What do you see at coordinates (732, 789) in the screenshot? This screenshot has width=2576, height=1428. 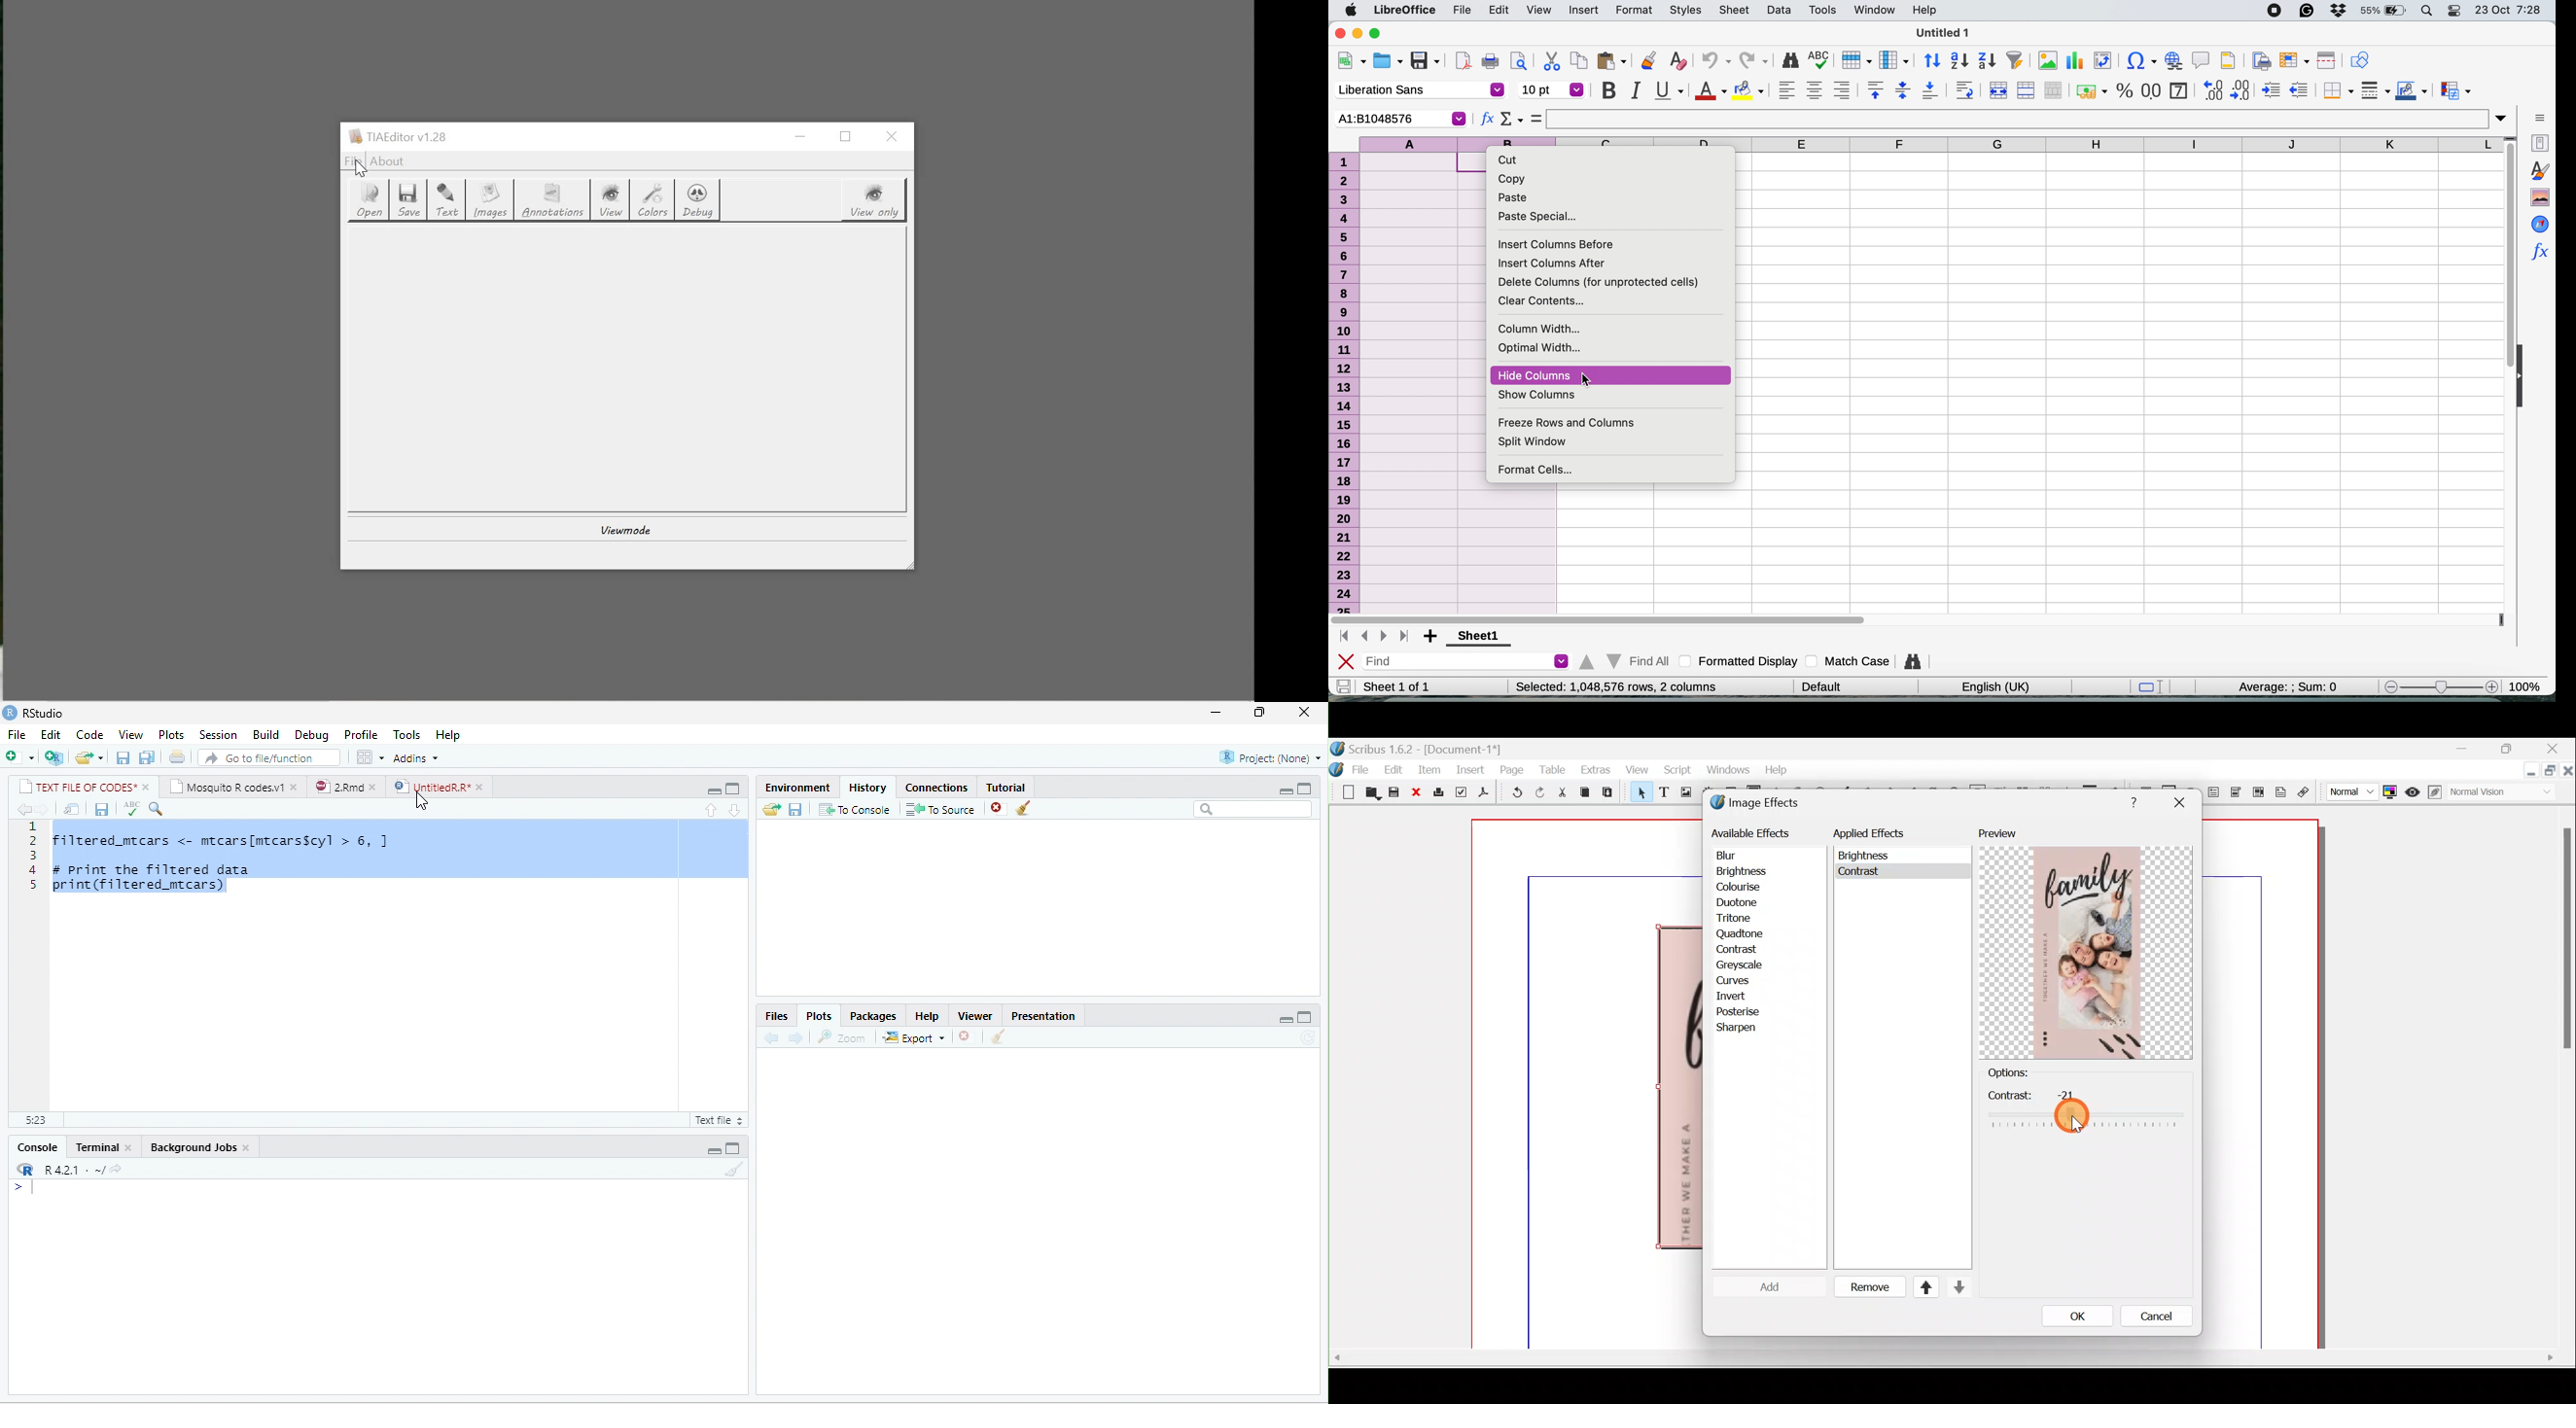 I see `maximize` at bounding box center [732, 789].